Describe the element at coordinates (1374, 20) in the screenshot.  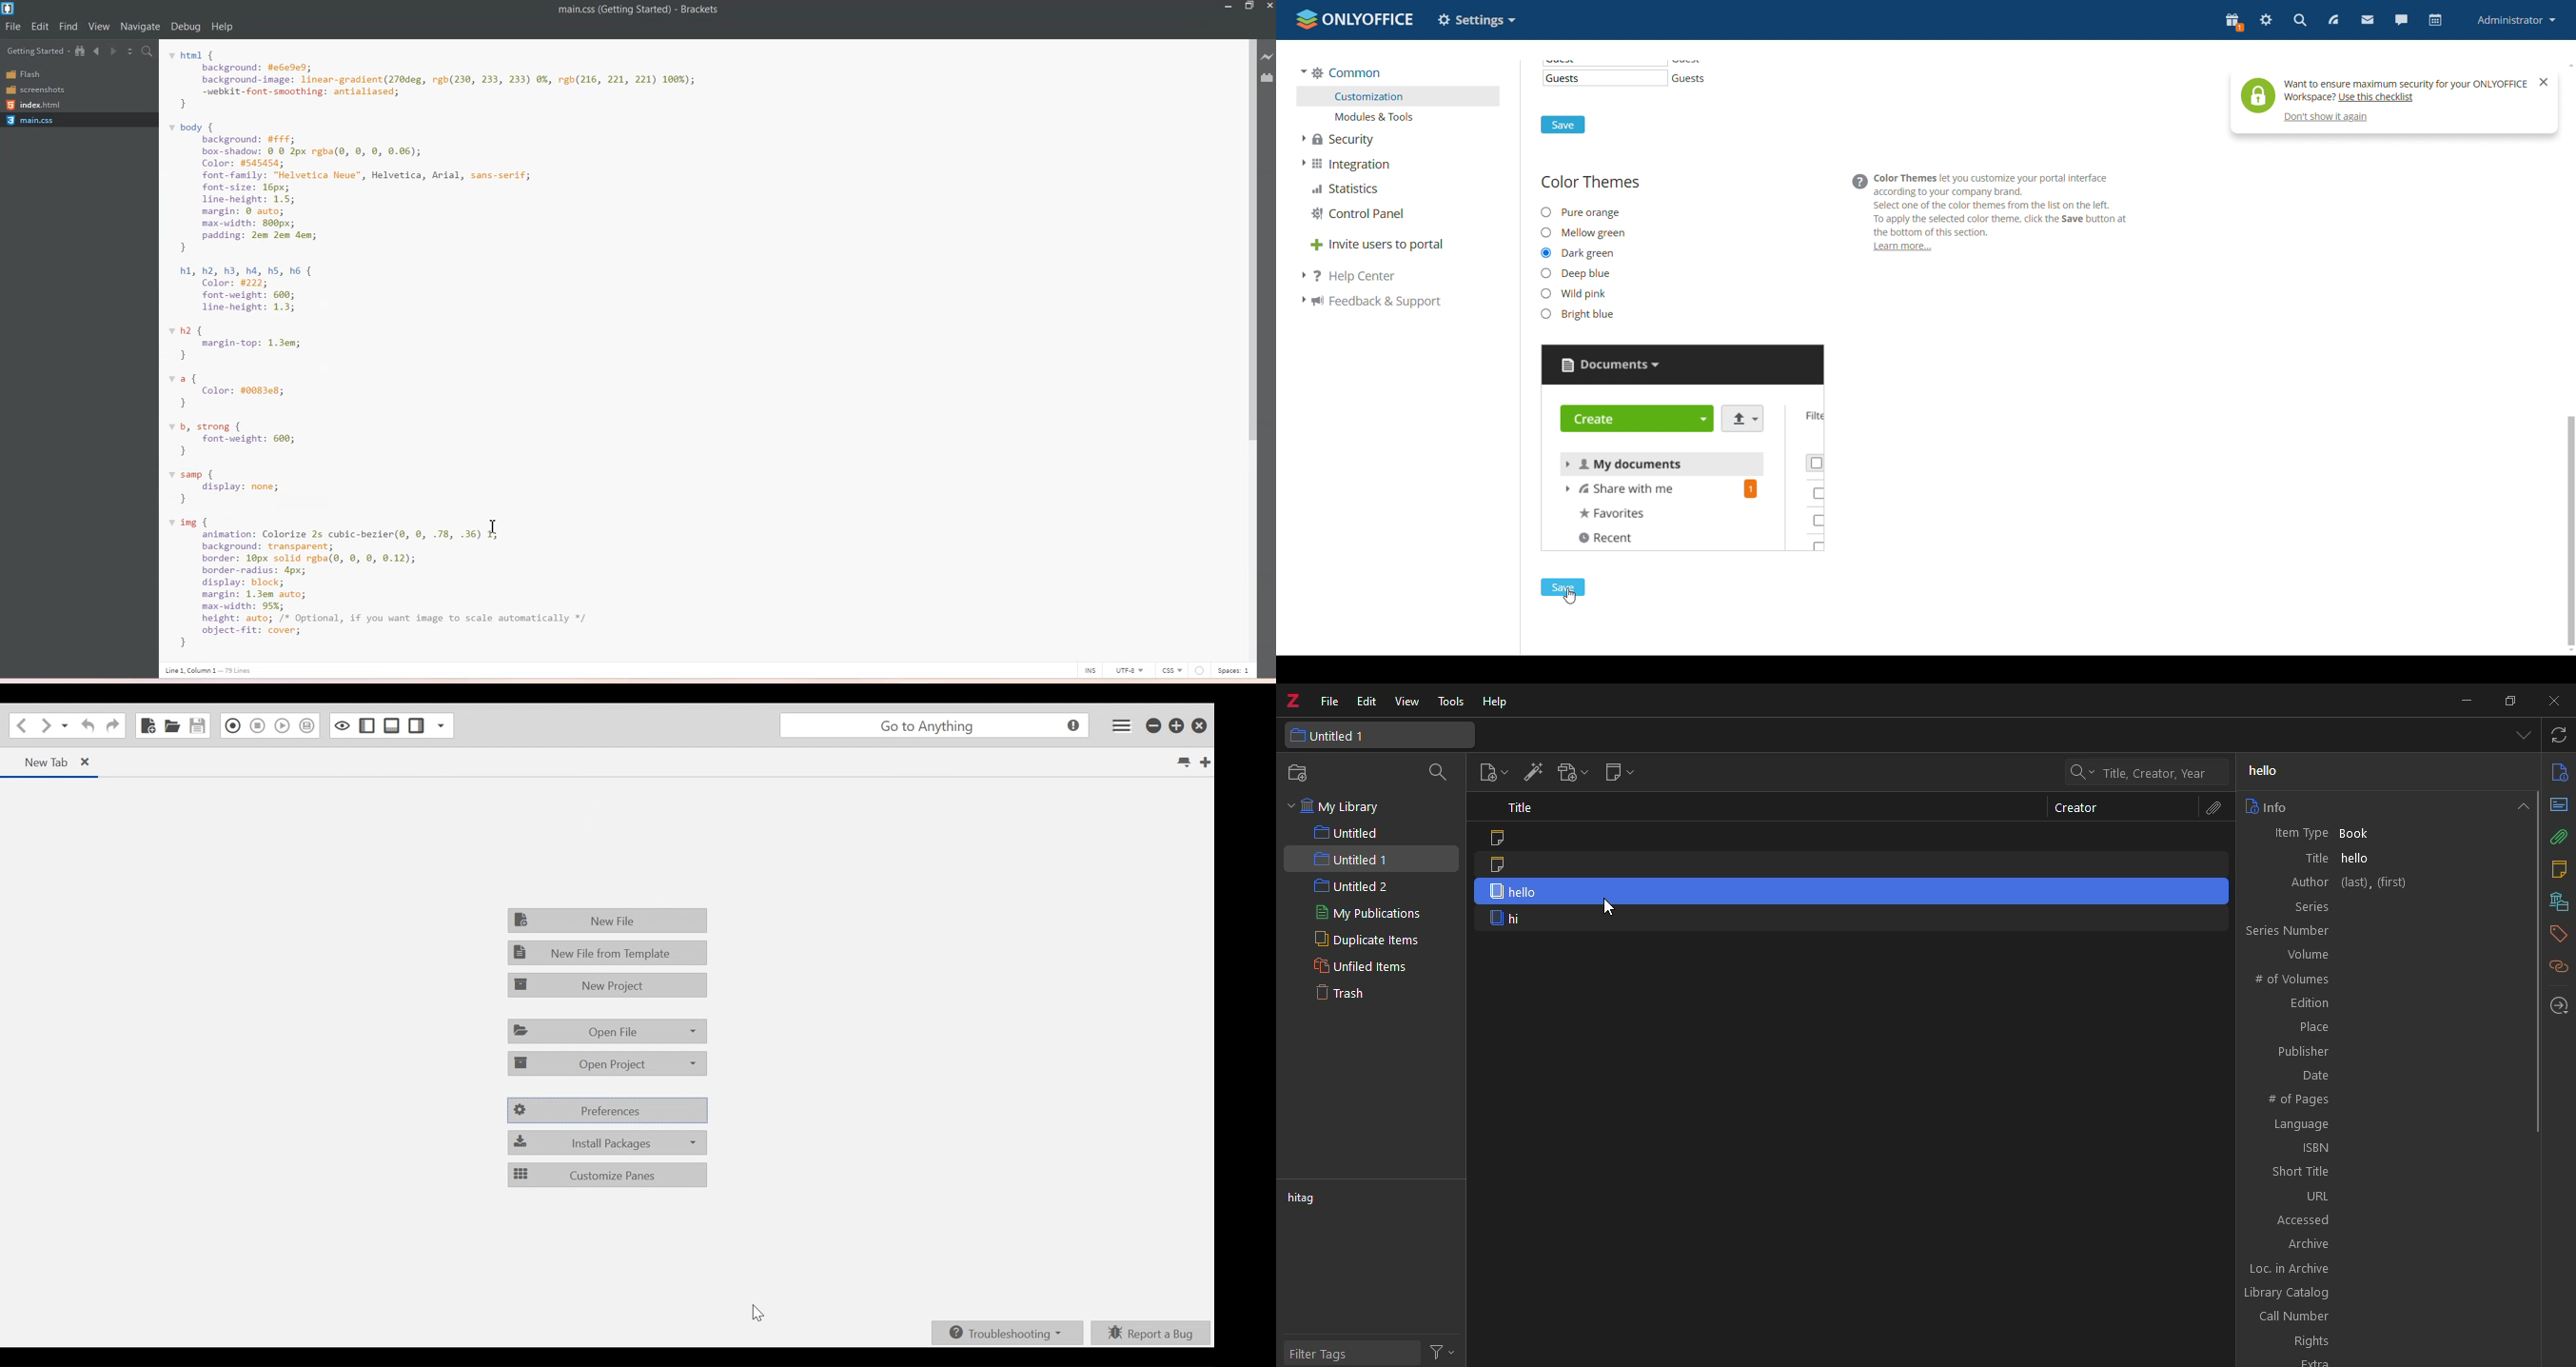
I see `onlyoffice` at that location.